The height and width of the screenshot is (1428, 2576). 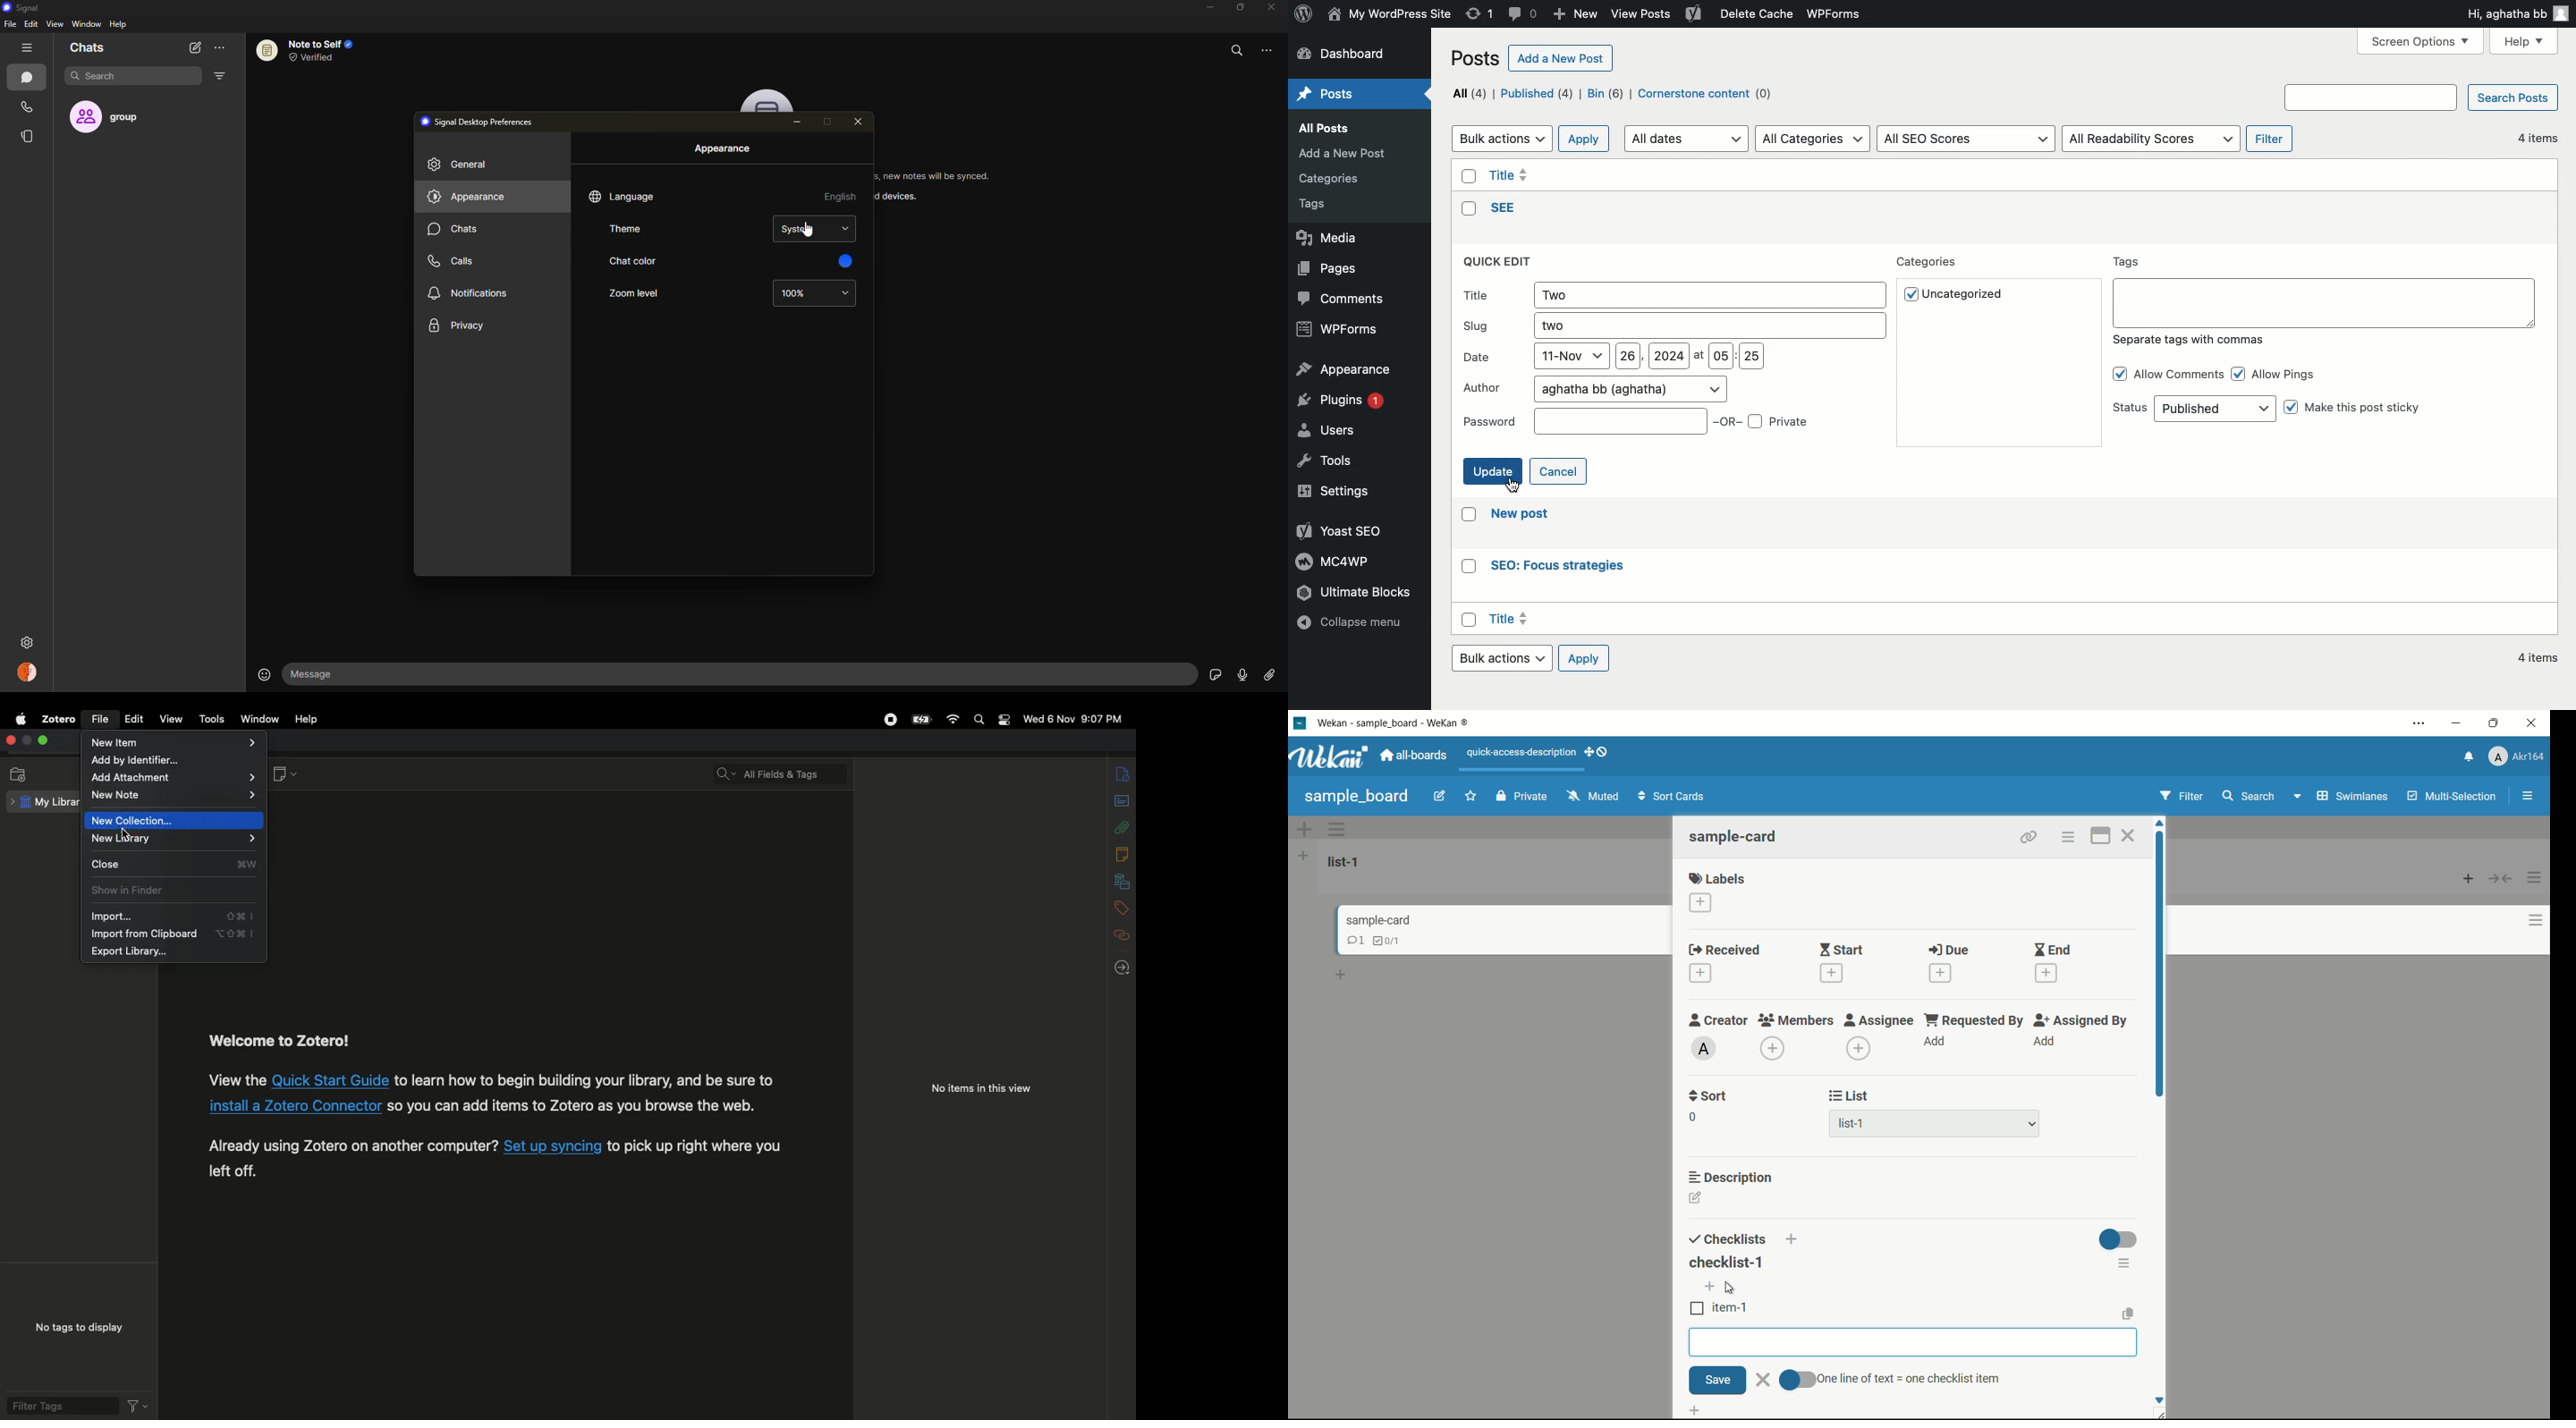 What do you see at coordinates (919, 719) in the screenshot?
I see `Charge` at bounding box center [919, 719].